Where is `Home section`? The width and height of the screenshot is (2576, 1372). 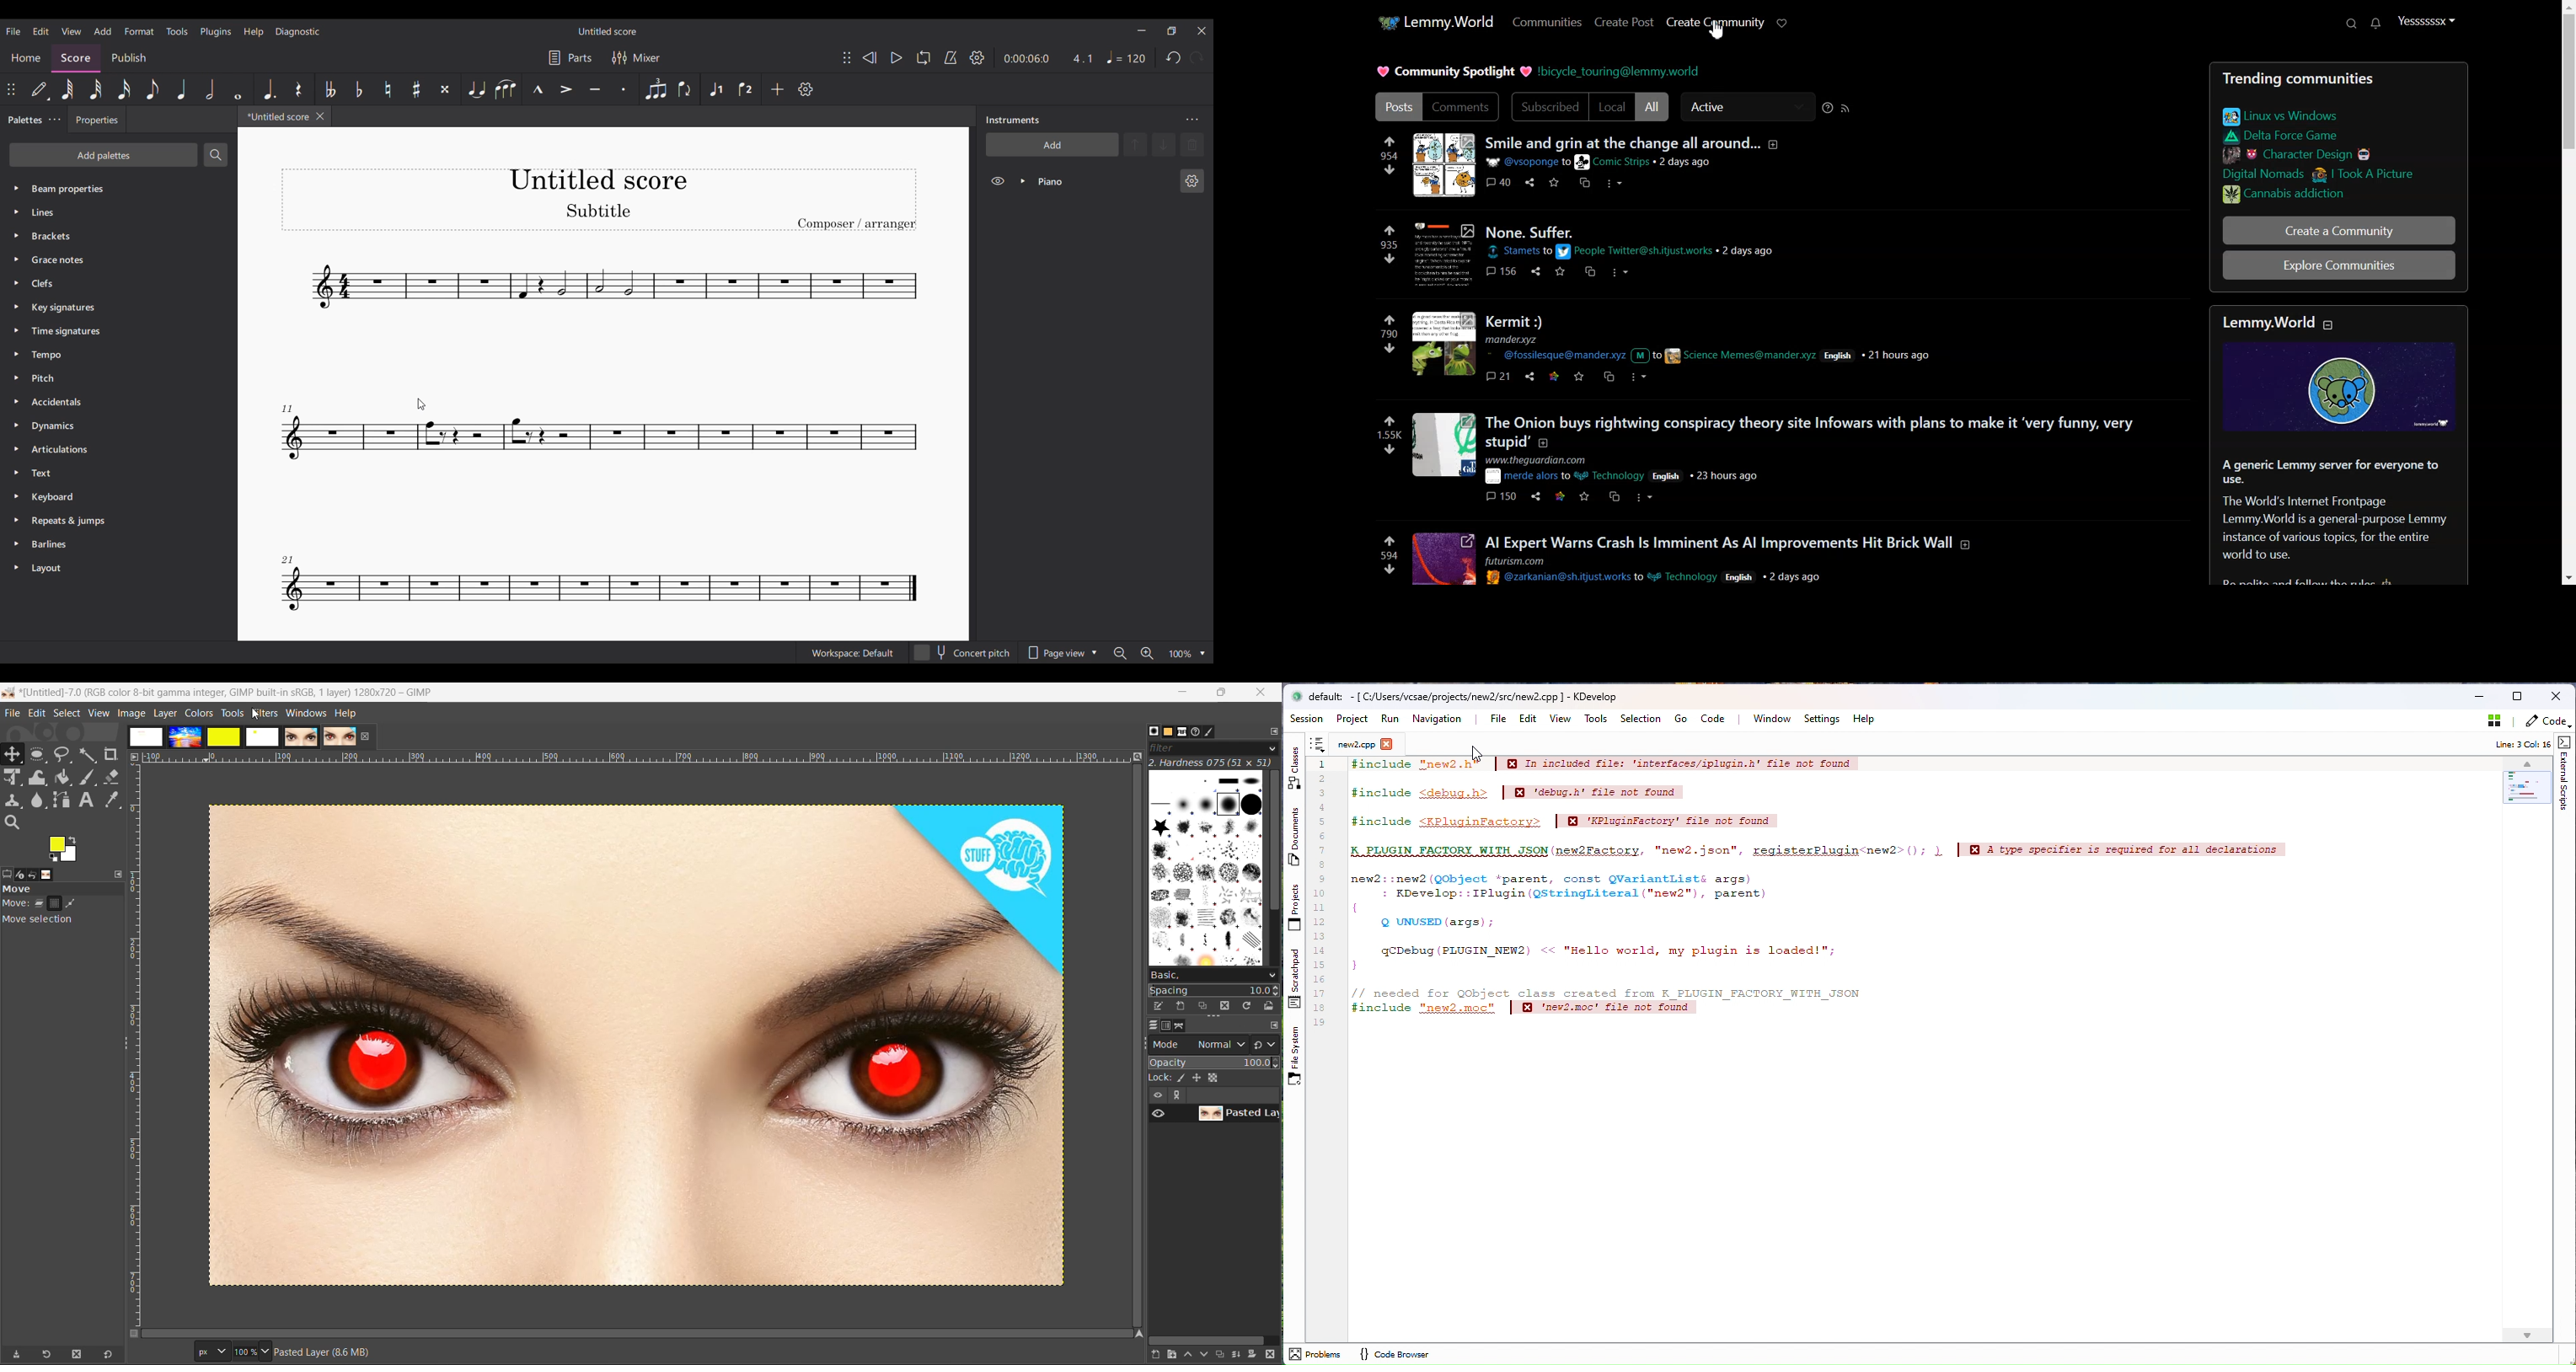 Home section is located at coordinates (26, 58).